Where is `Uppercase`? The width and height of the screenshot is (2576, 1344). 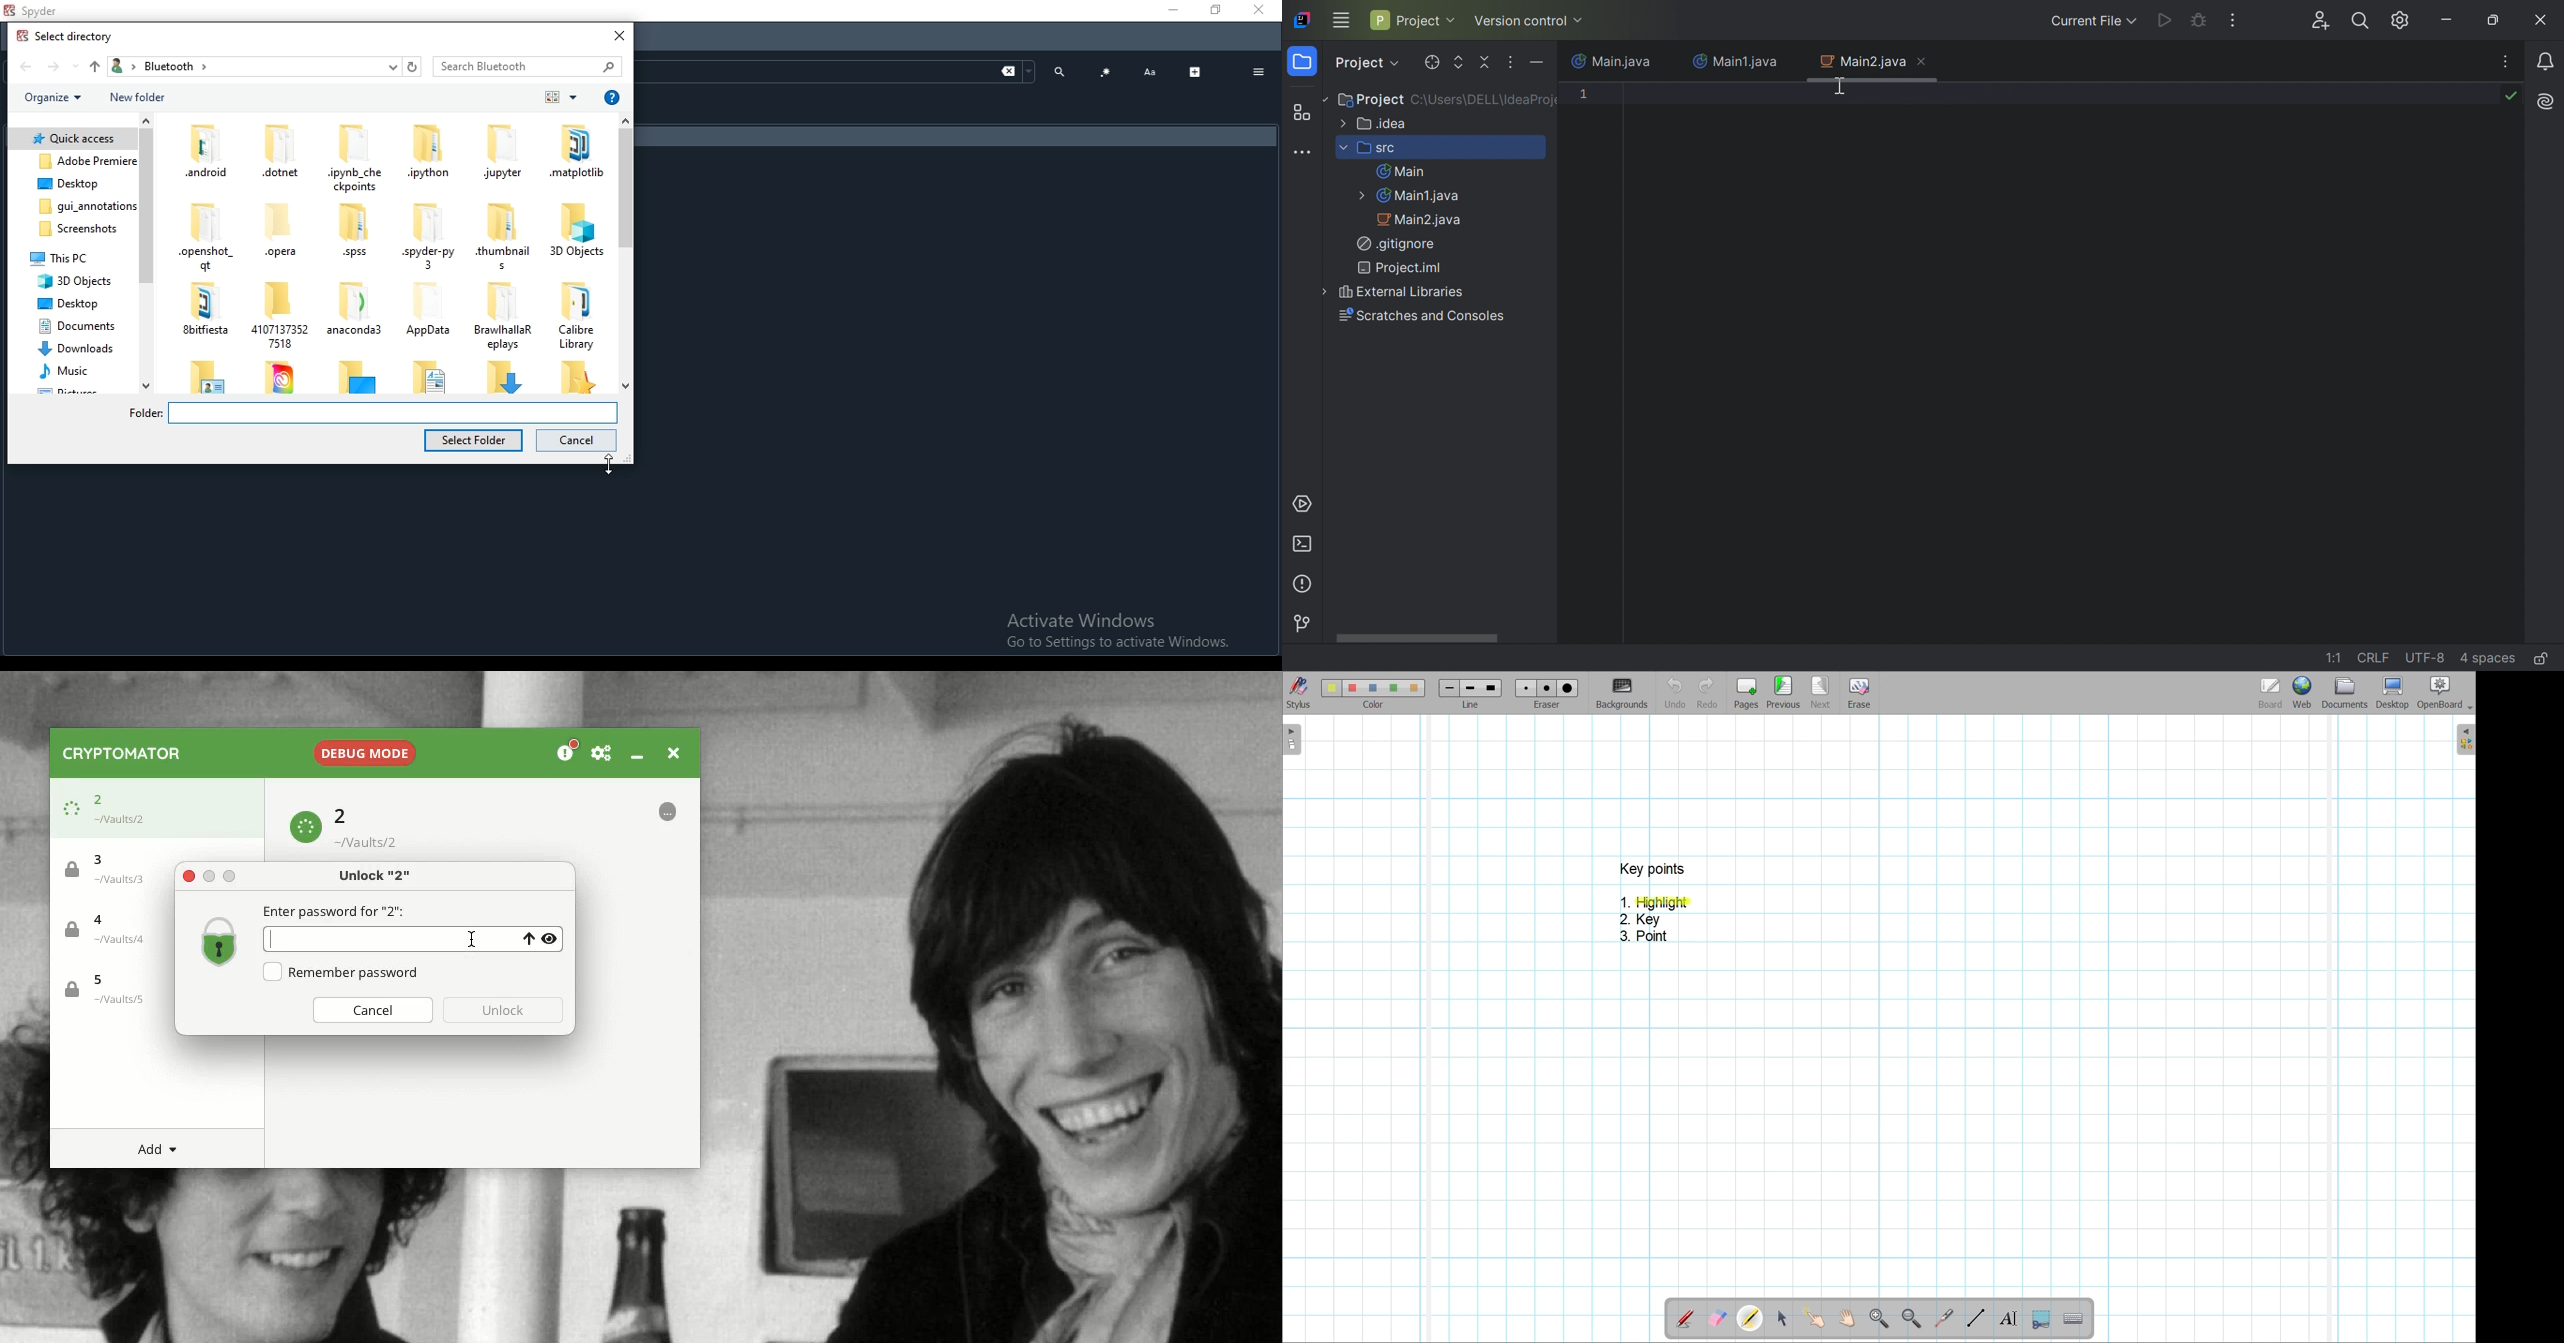
Uppercase is located at coordinates (524, 939).